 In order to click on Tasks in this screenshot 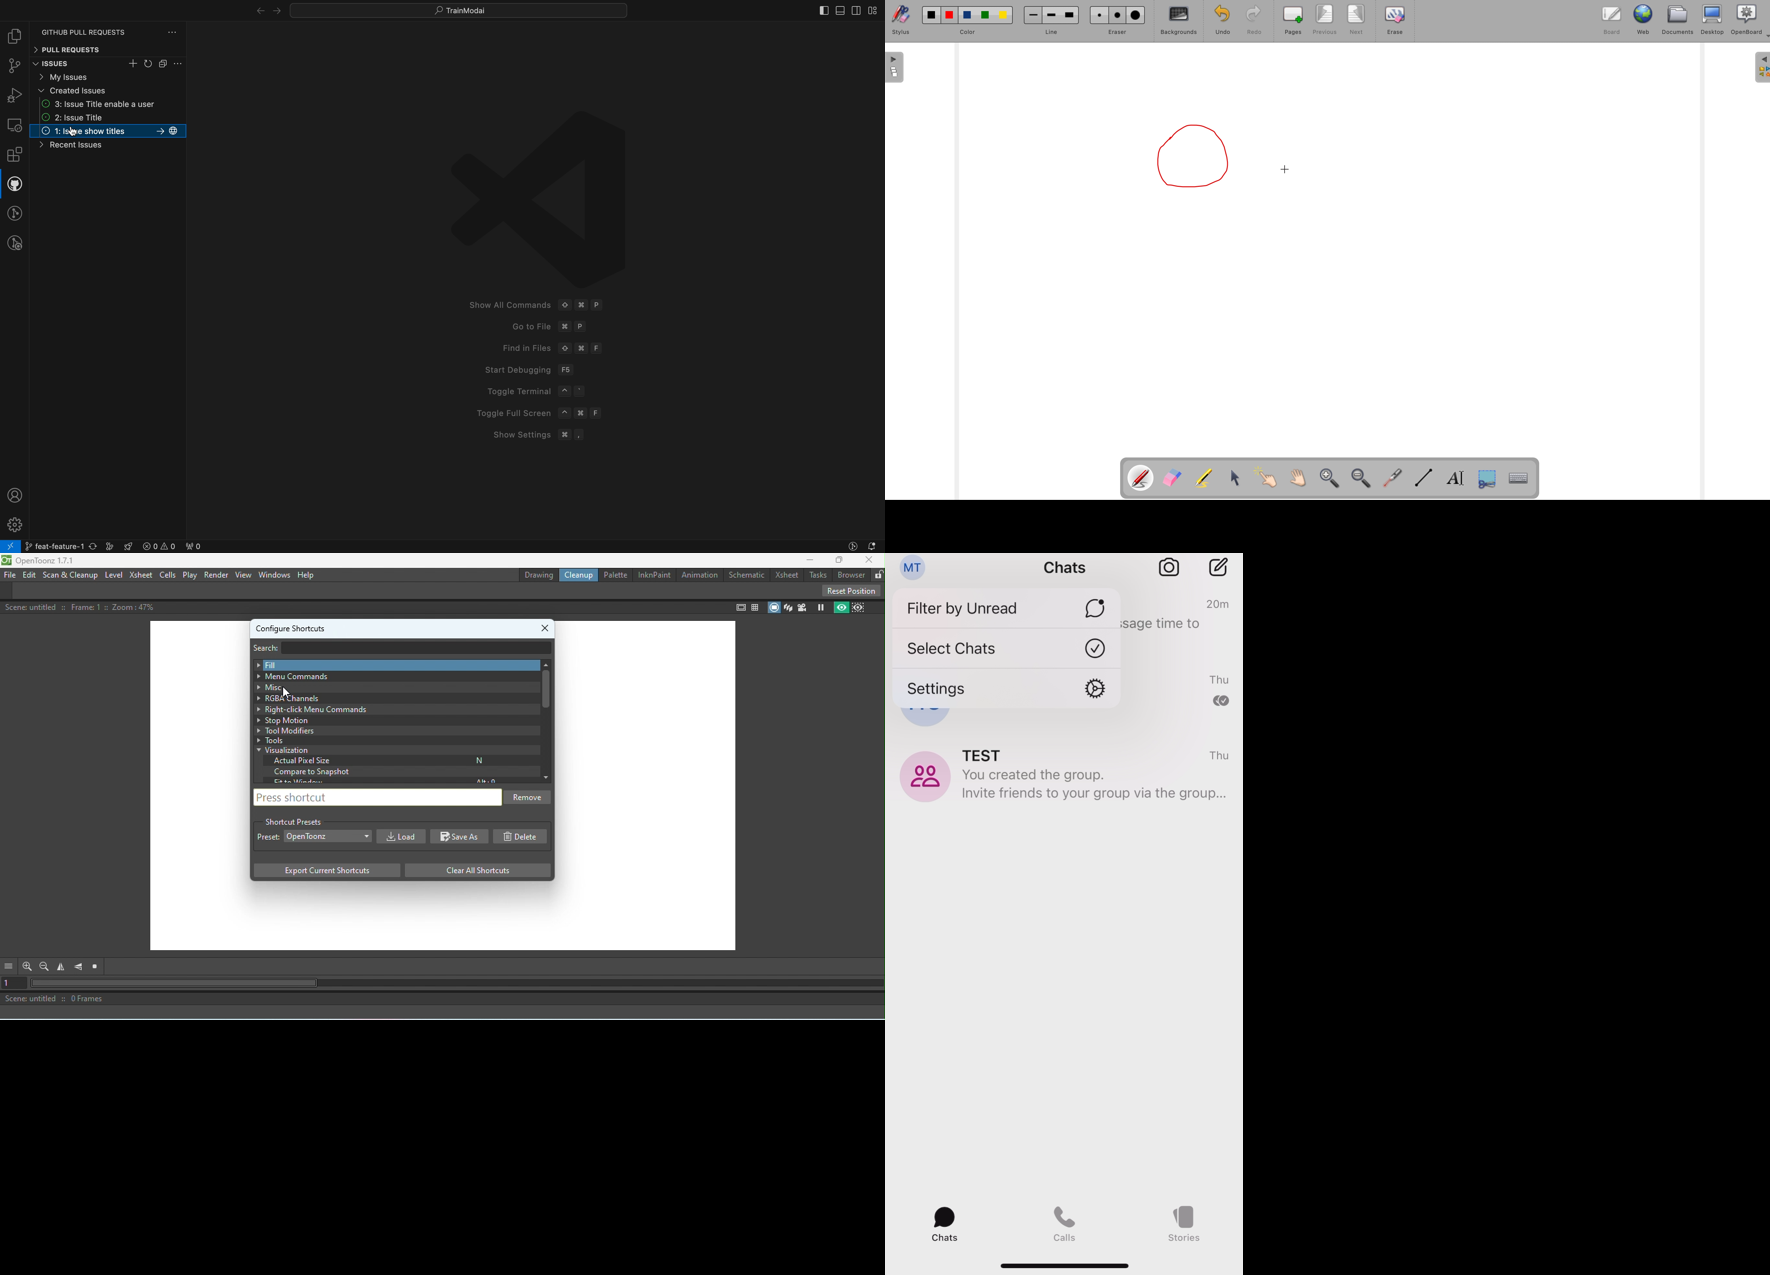, I will do `click(818, 574)`.